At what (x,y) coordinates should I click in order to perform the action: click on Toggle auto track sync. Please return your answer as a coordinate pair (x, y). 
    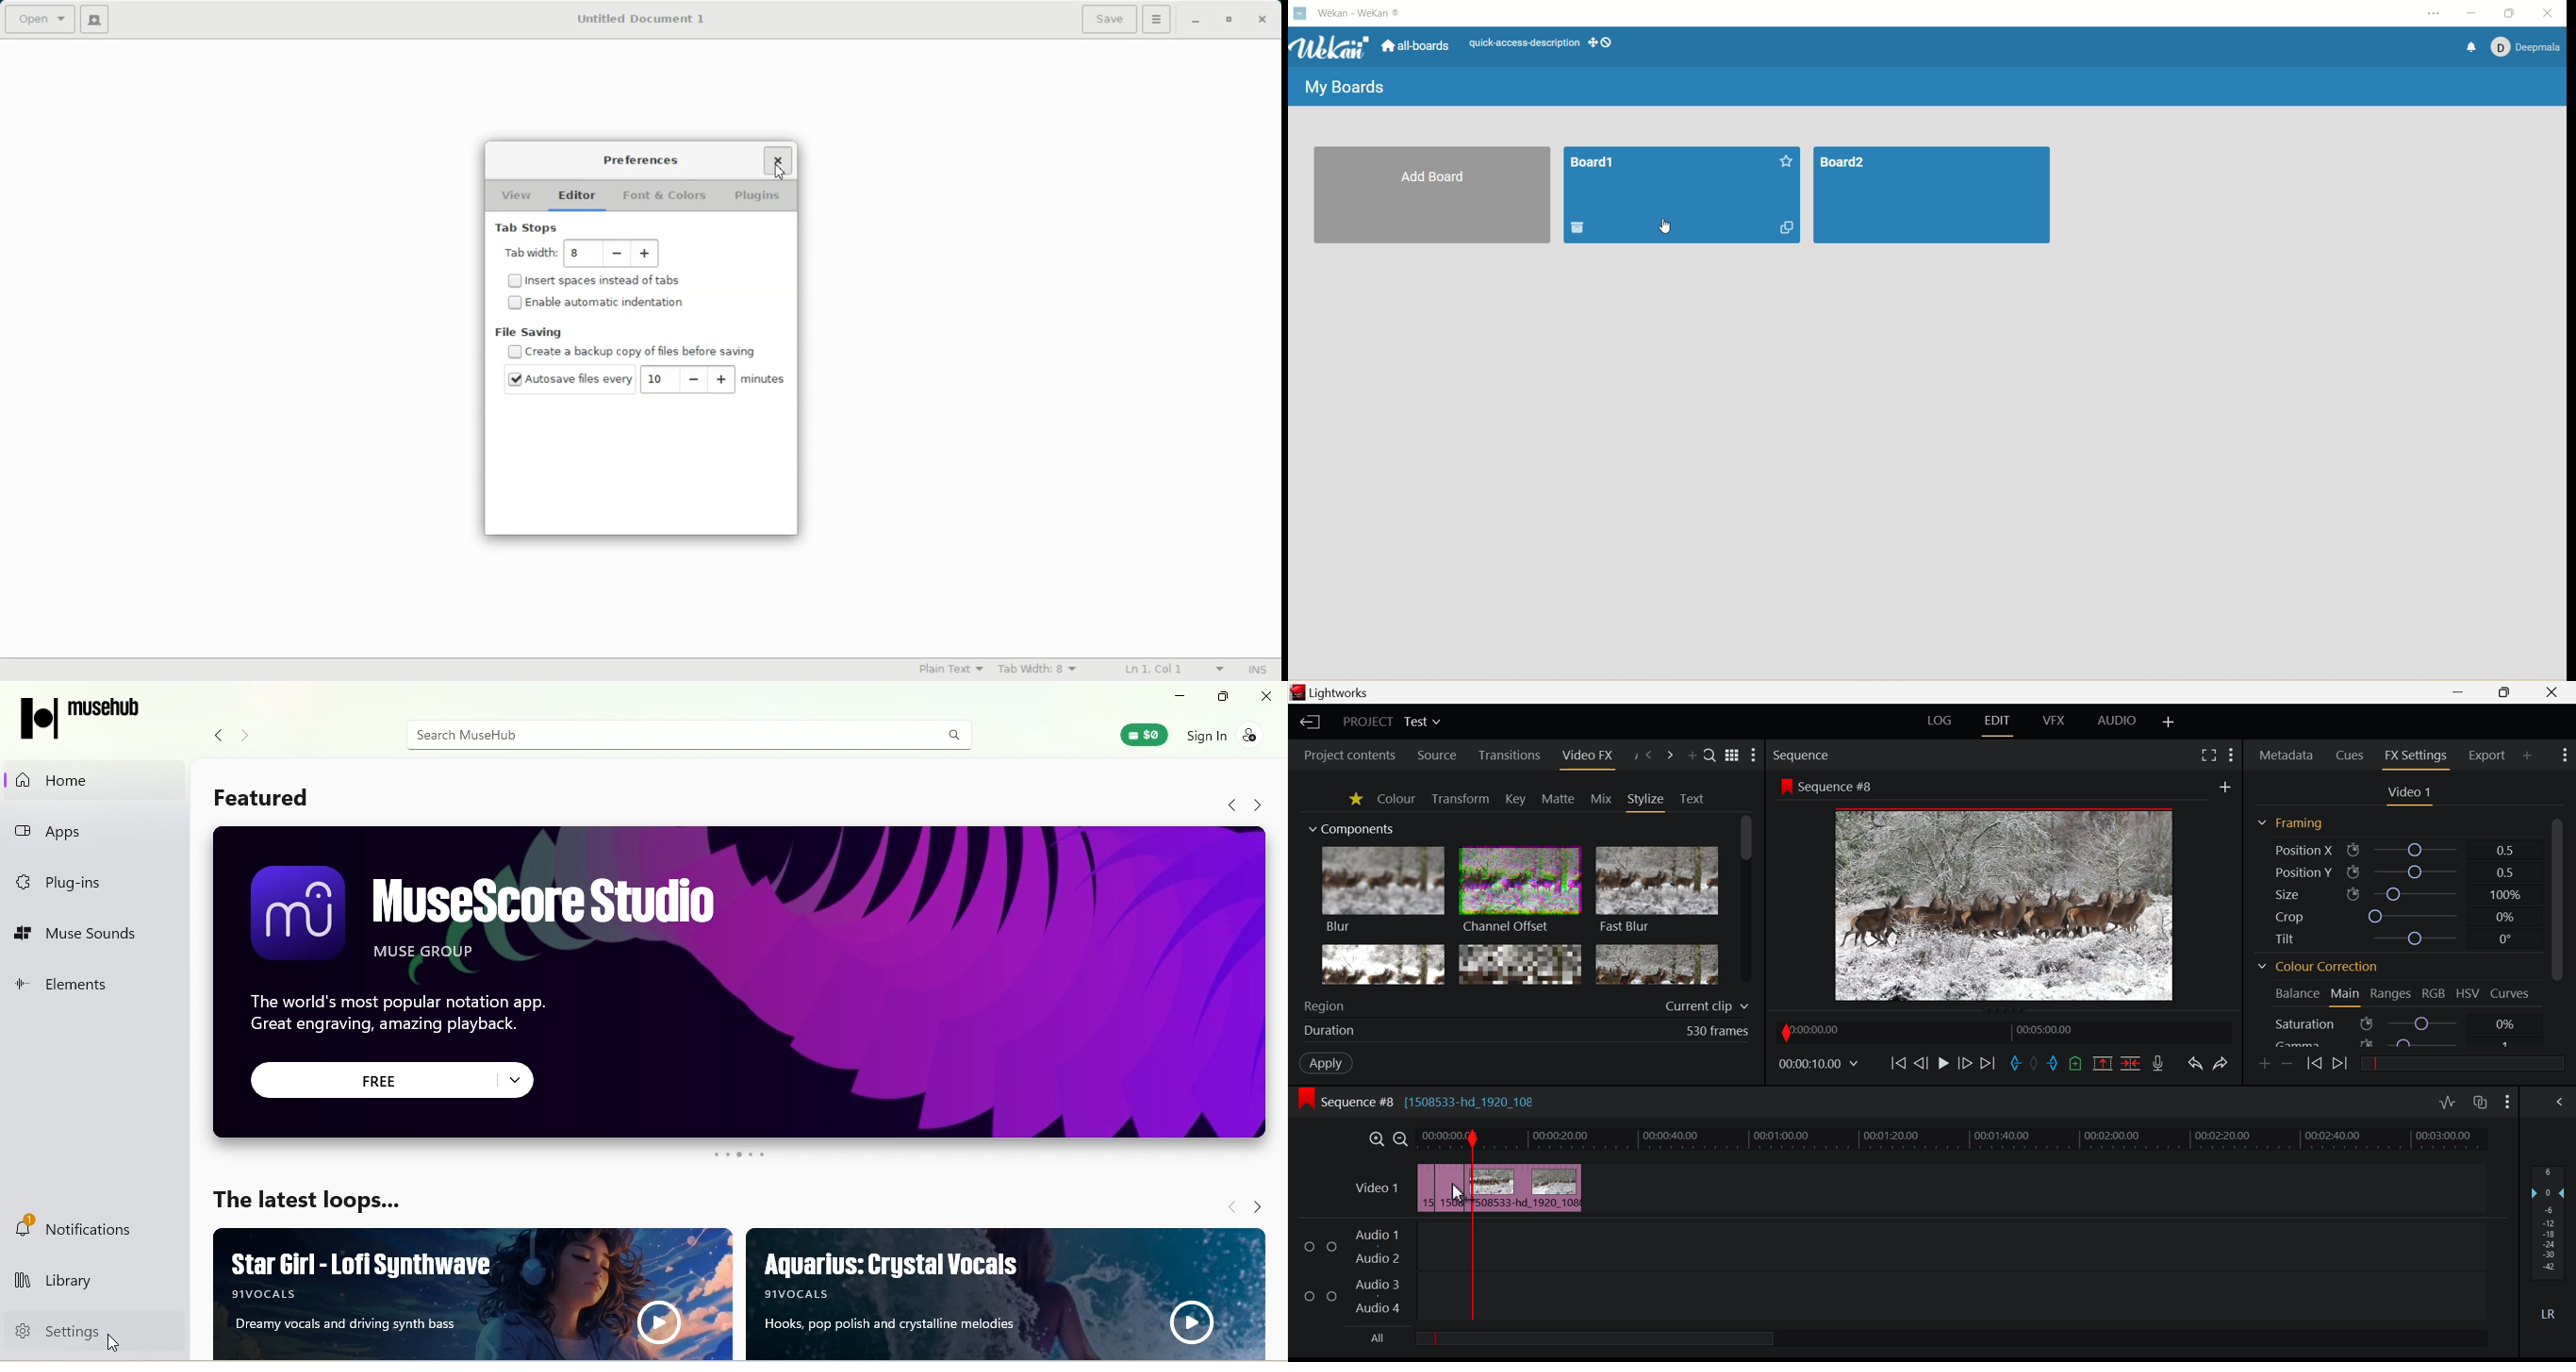
    Looking at the image, I should click on (2481, 1103).